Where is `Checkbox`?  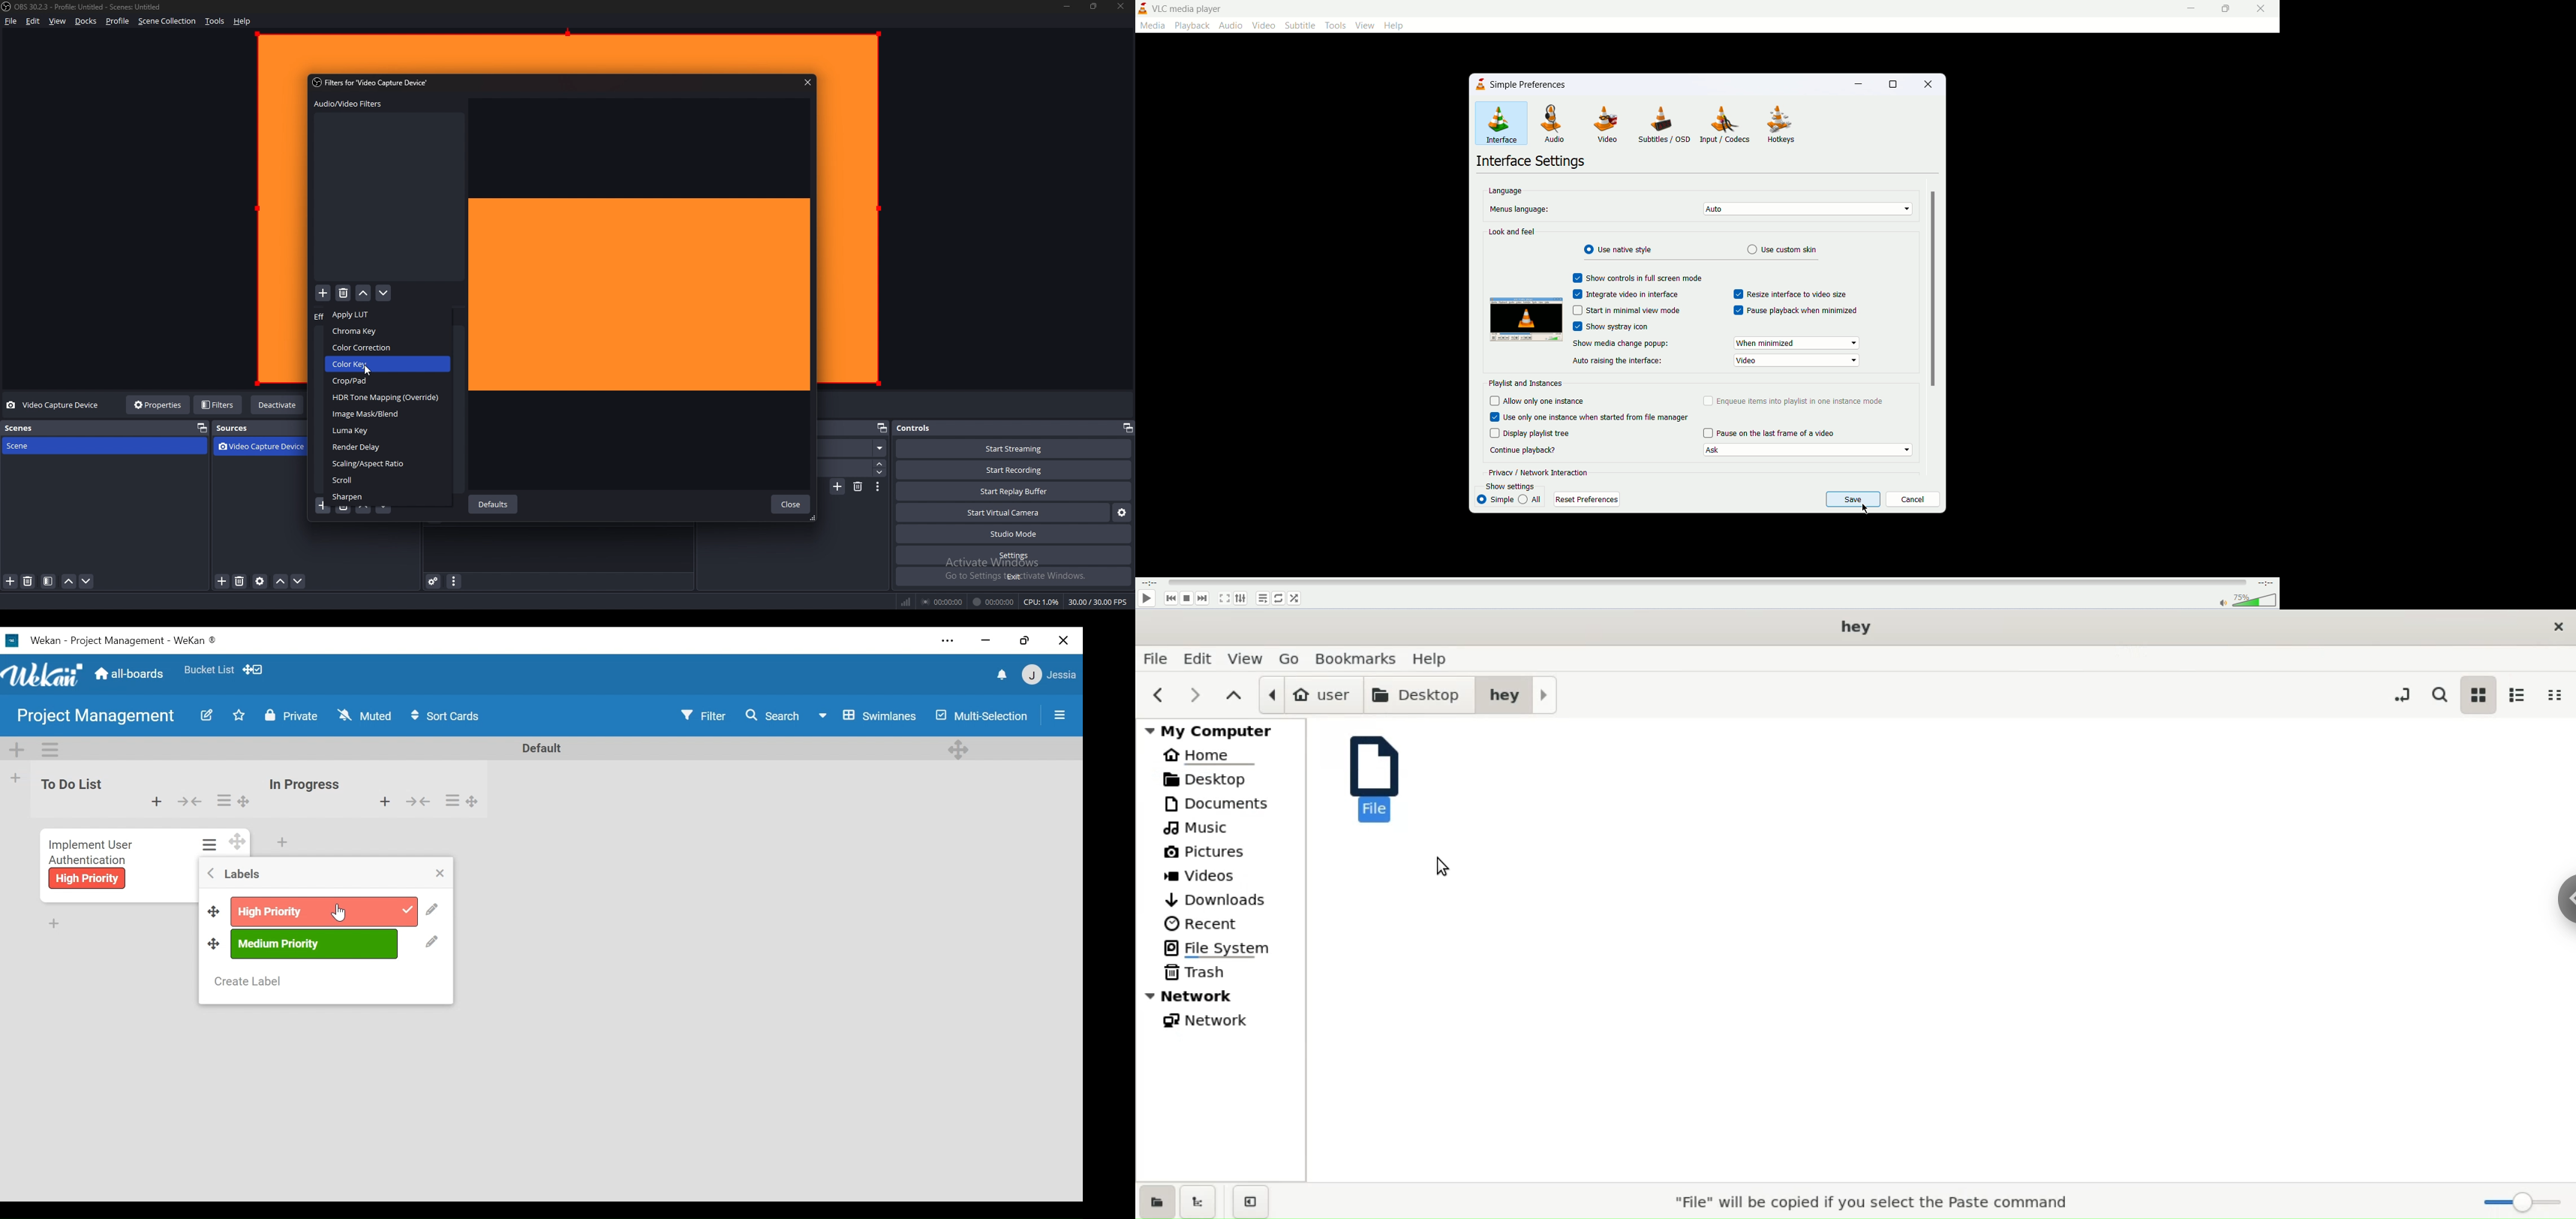
Checkbox is located at coordinates (1708, 433).